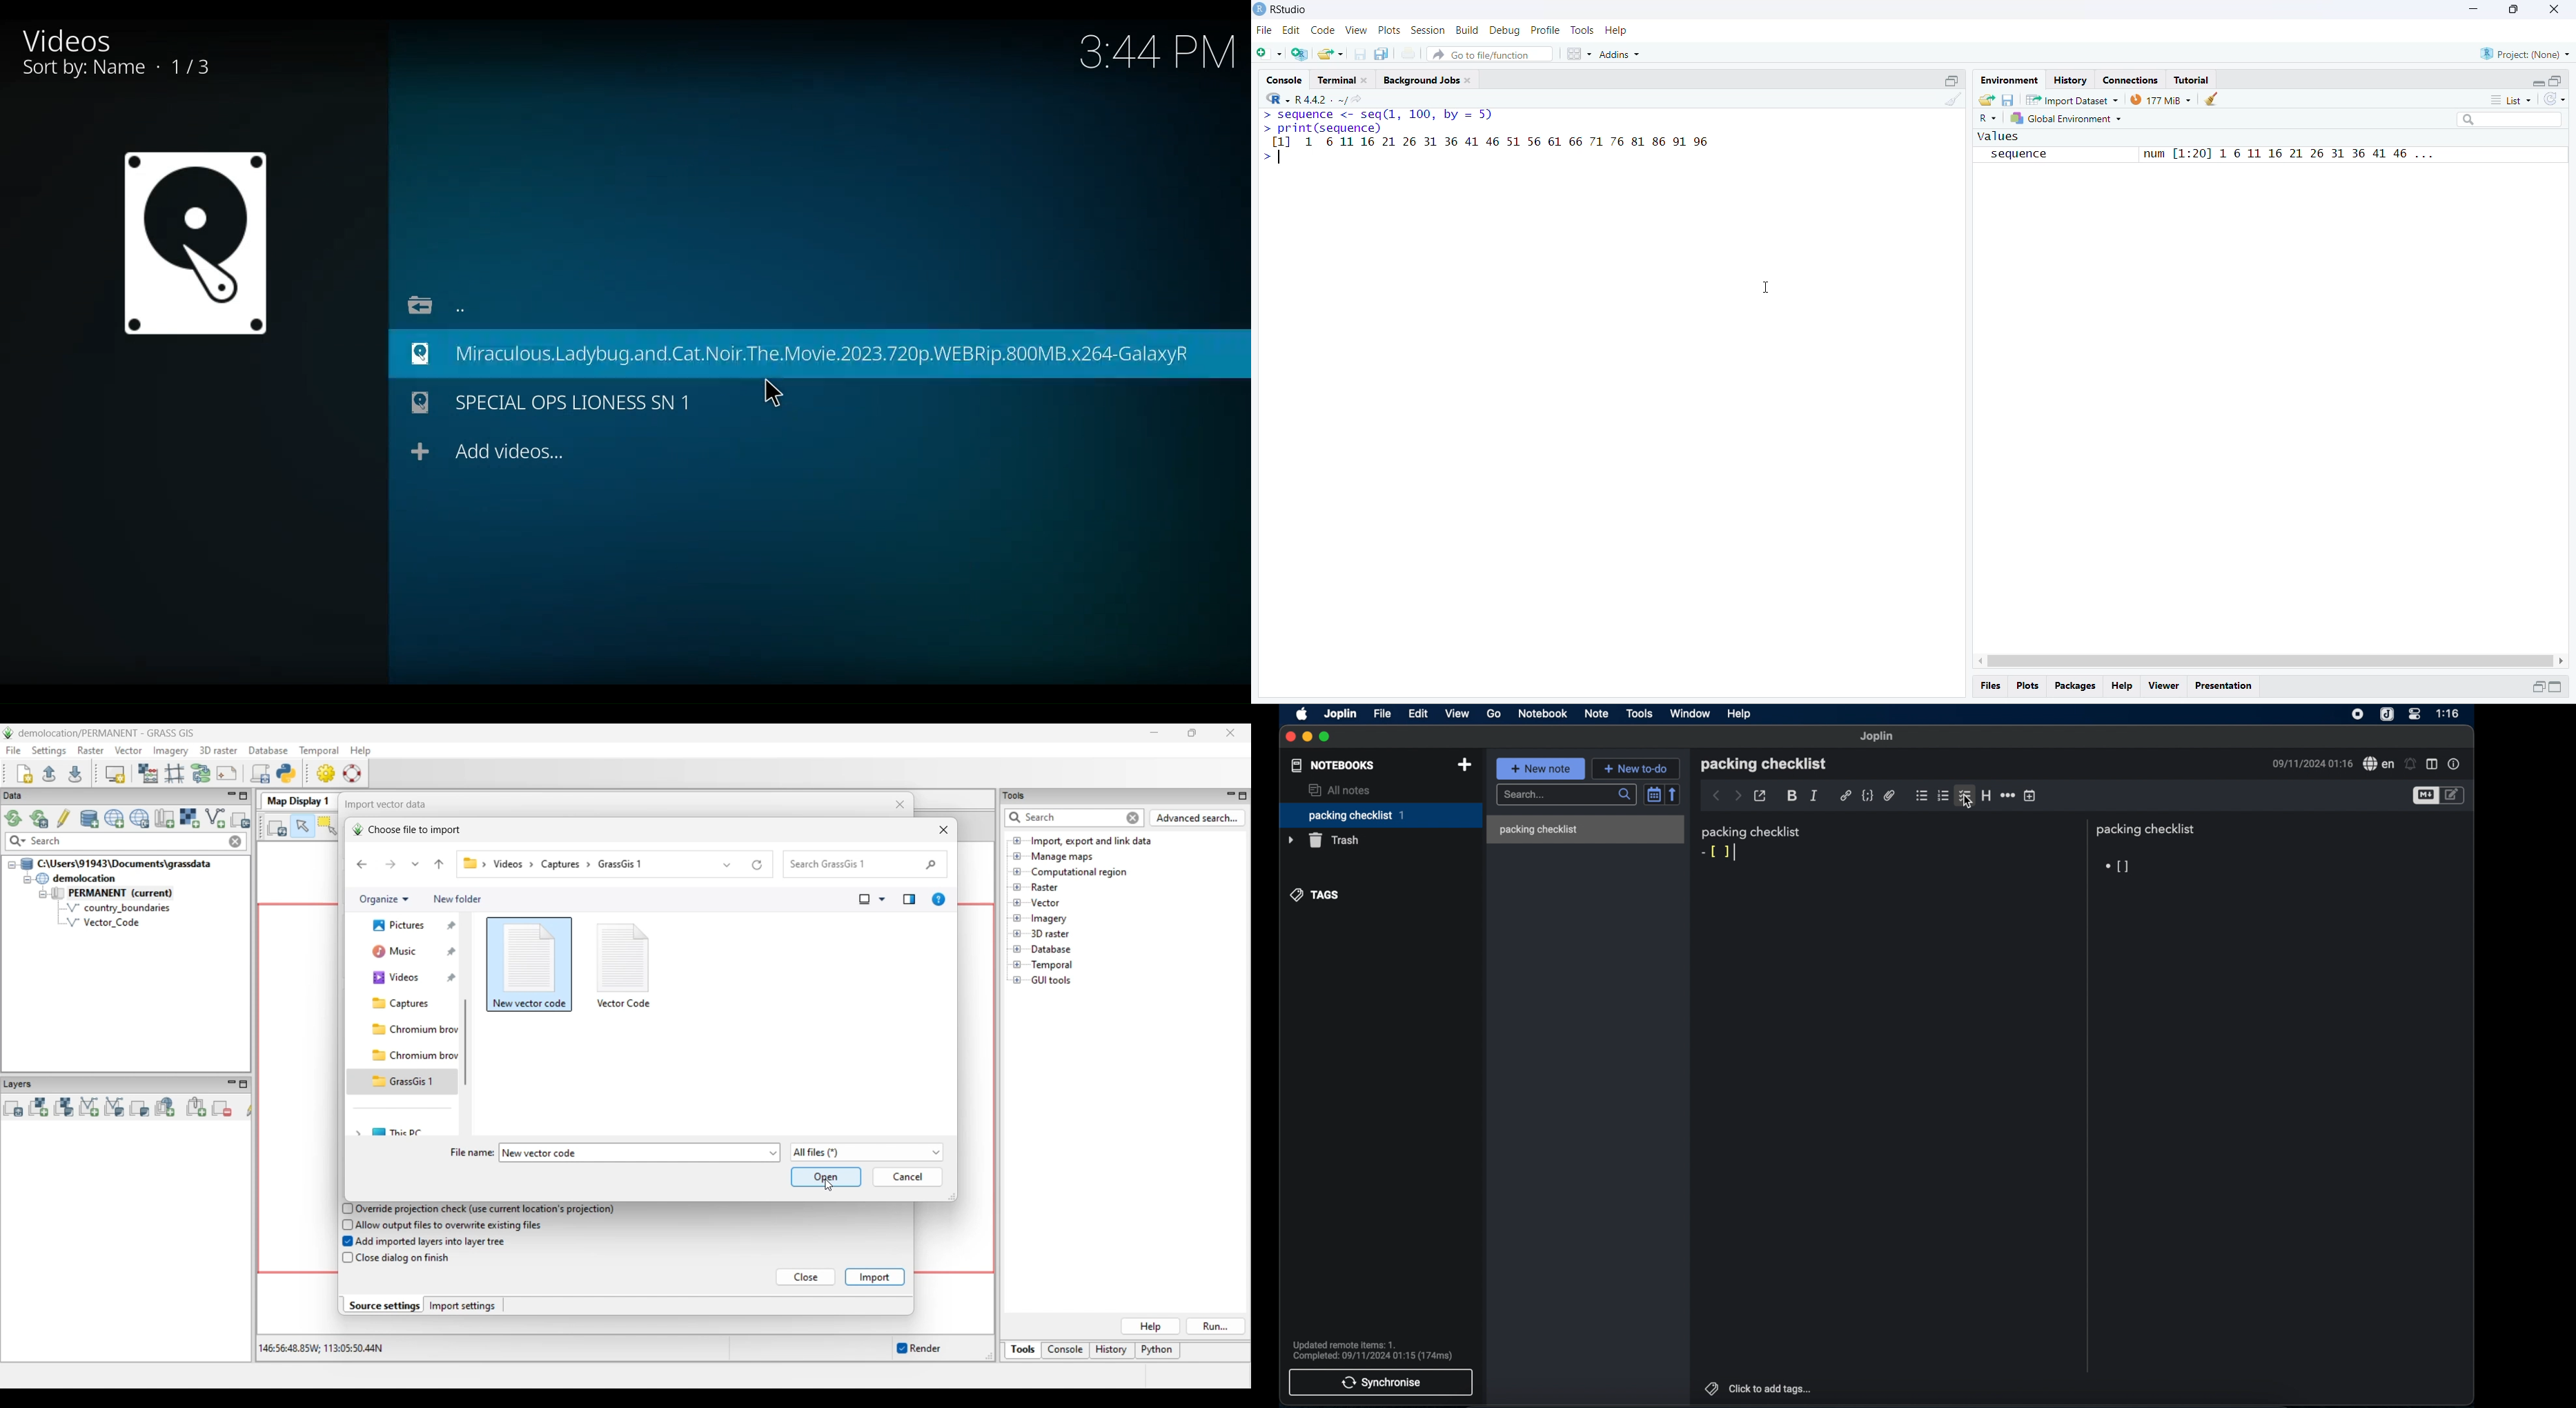  What do you see at coordinates (1987, 101) in the screenshot?
I see `share folder` at bounding box center [1987, 101].